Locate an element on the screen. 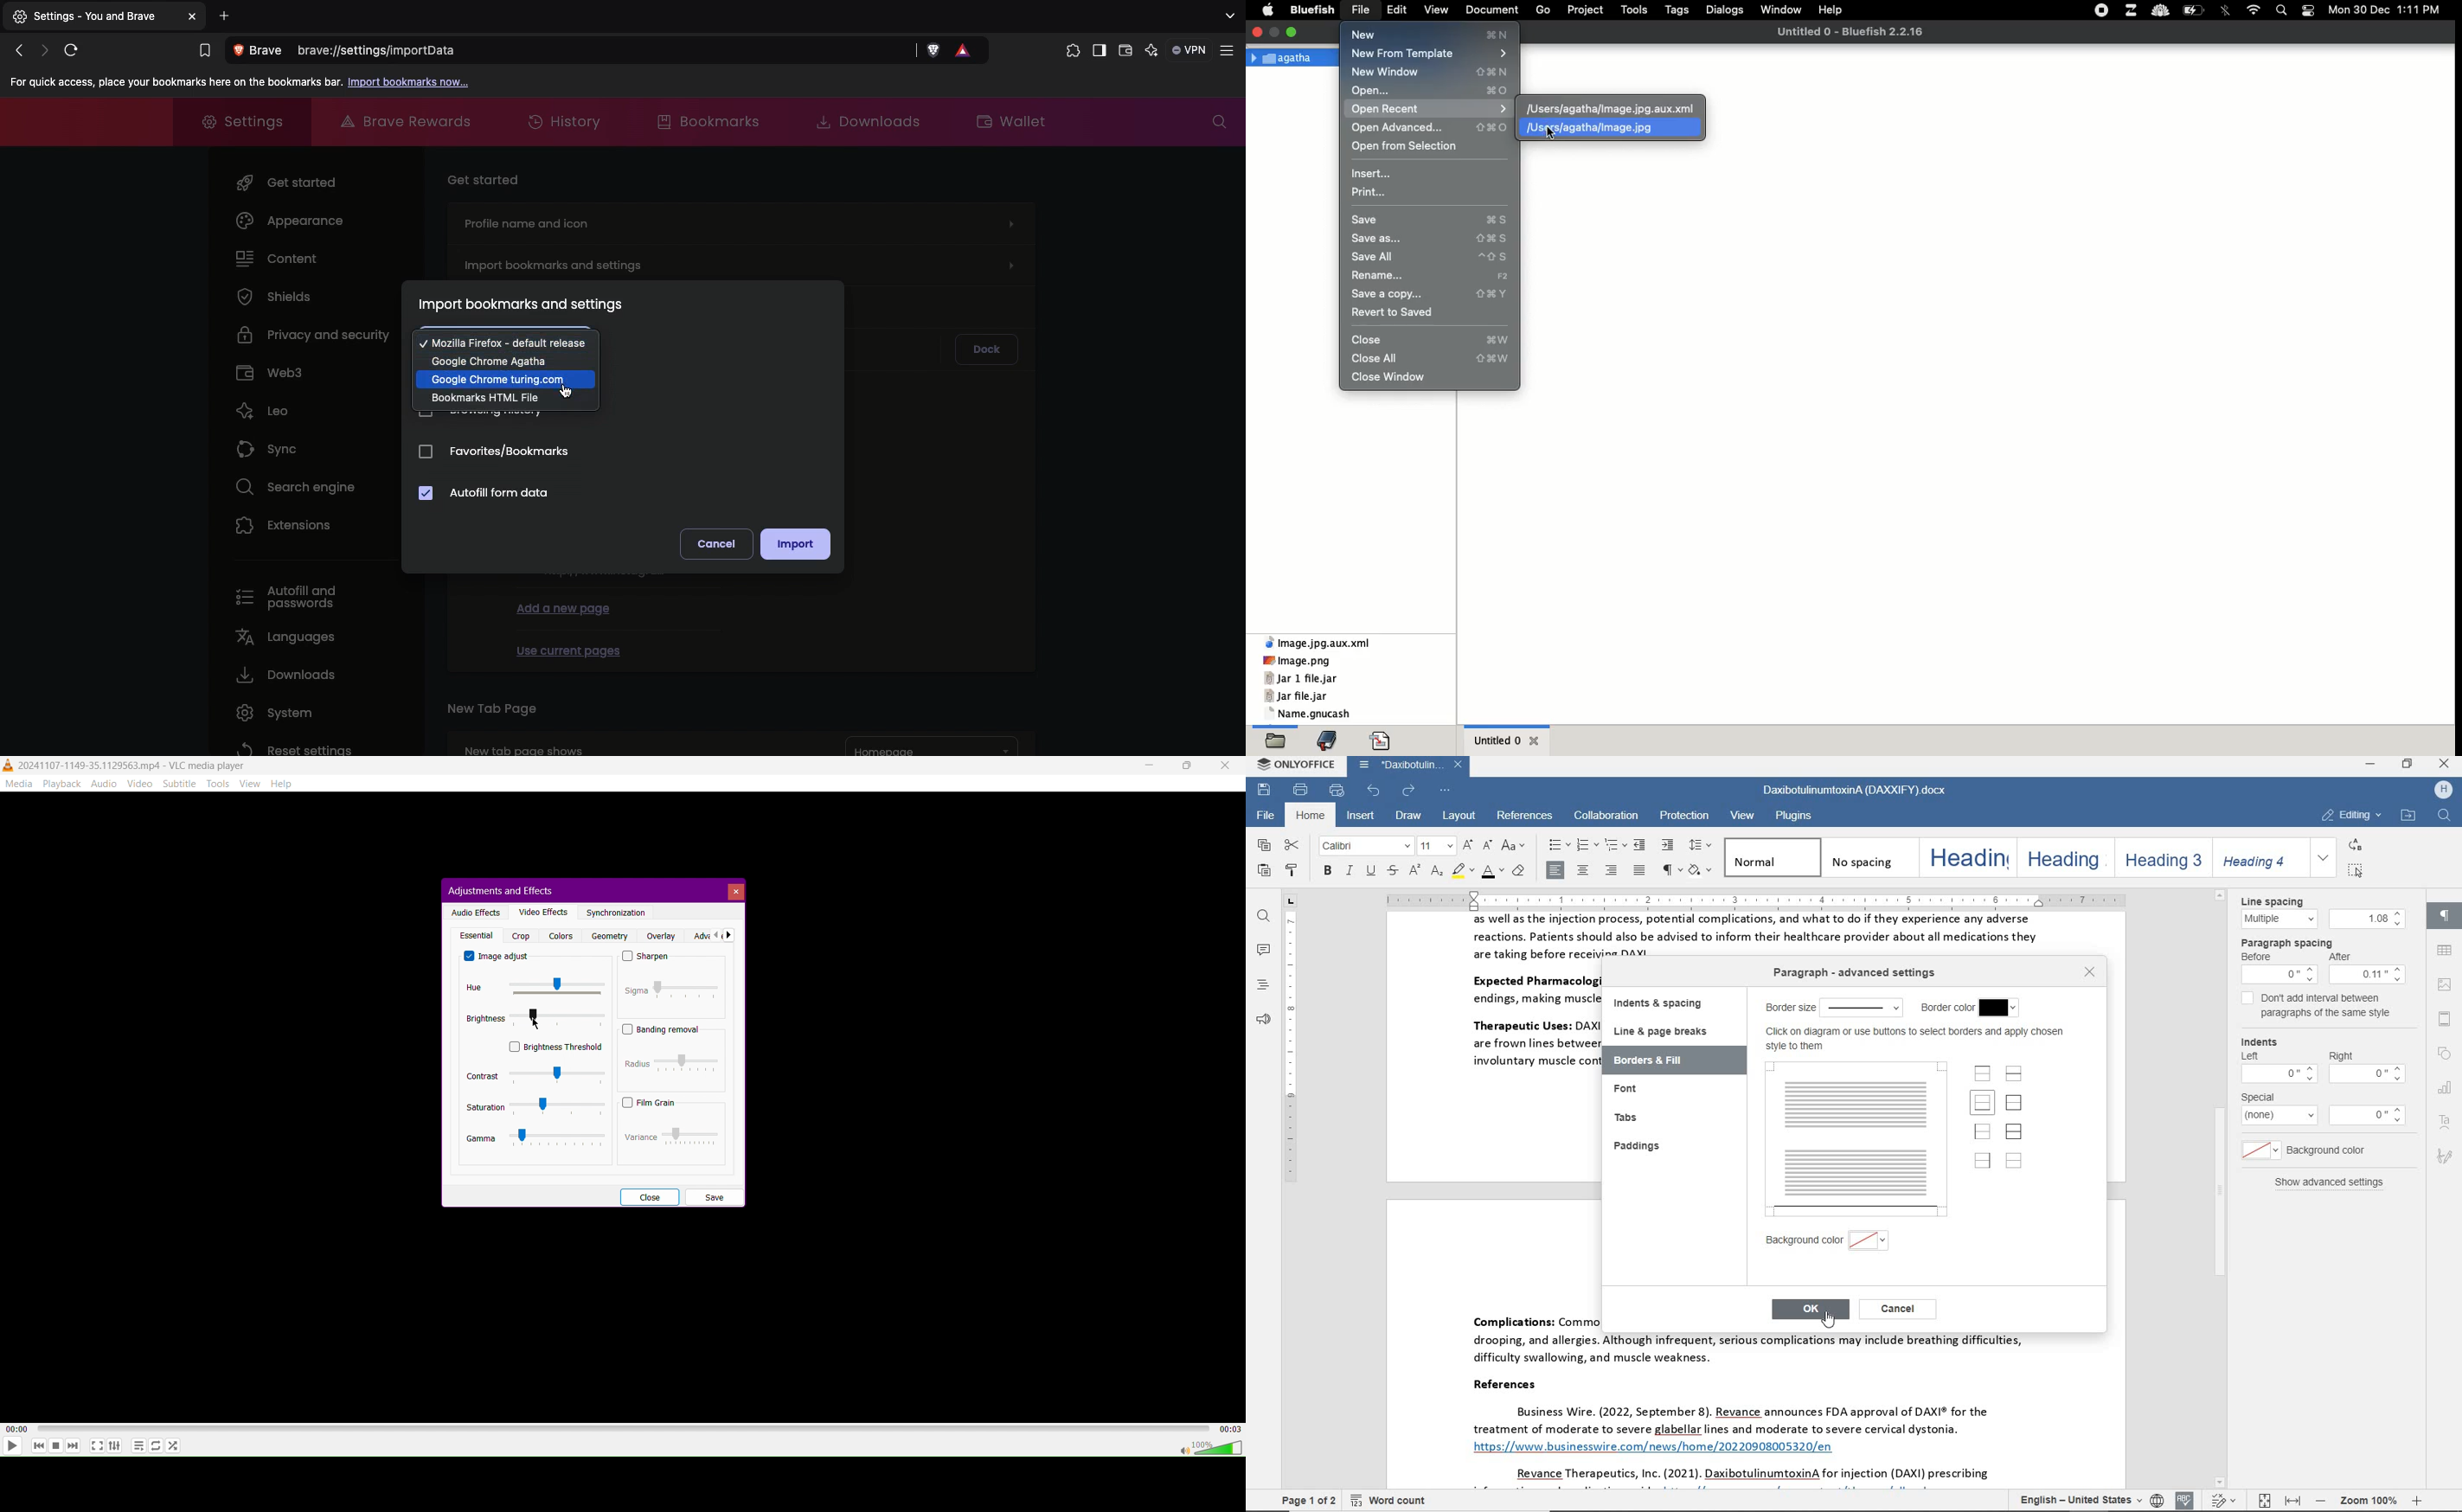 The image size is (2464, 1512). set document language is located at coordinates (2158, 1500).